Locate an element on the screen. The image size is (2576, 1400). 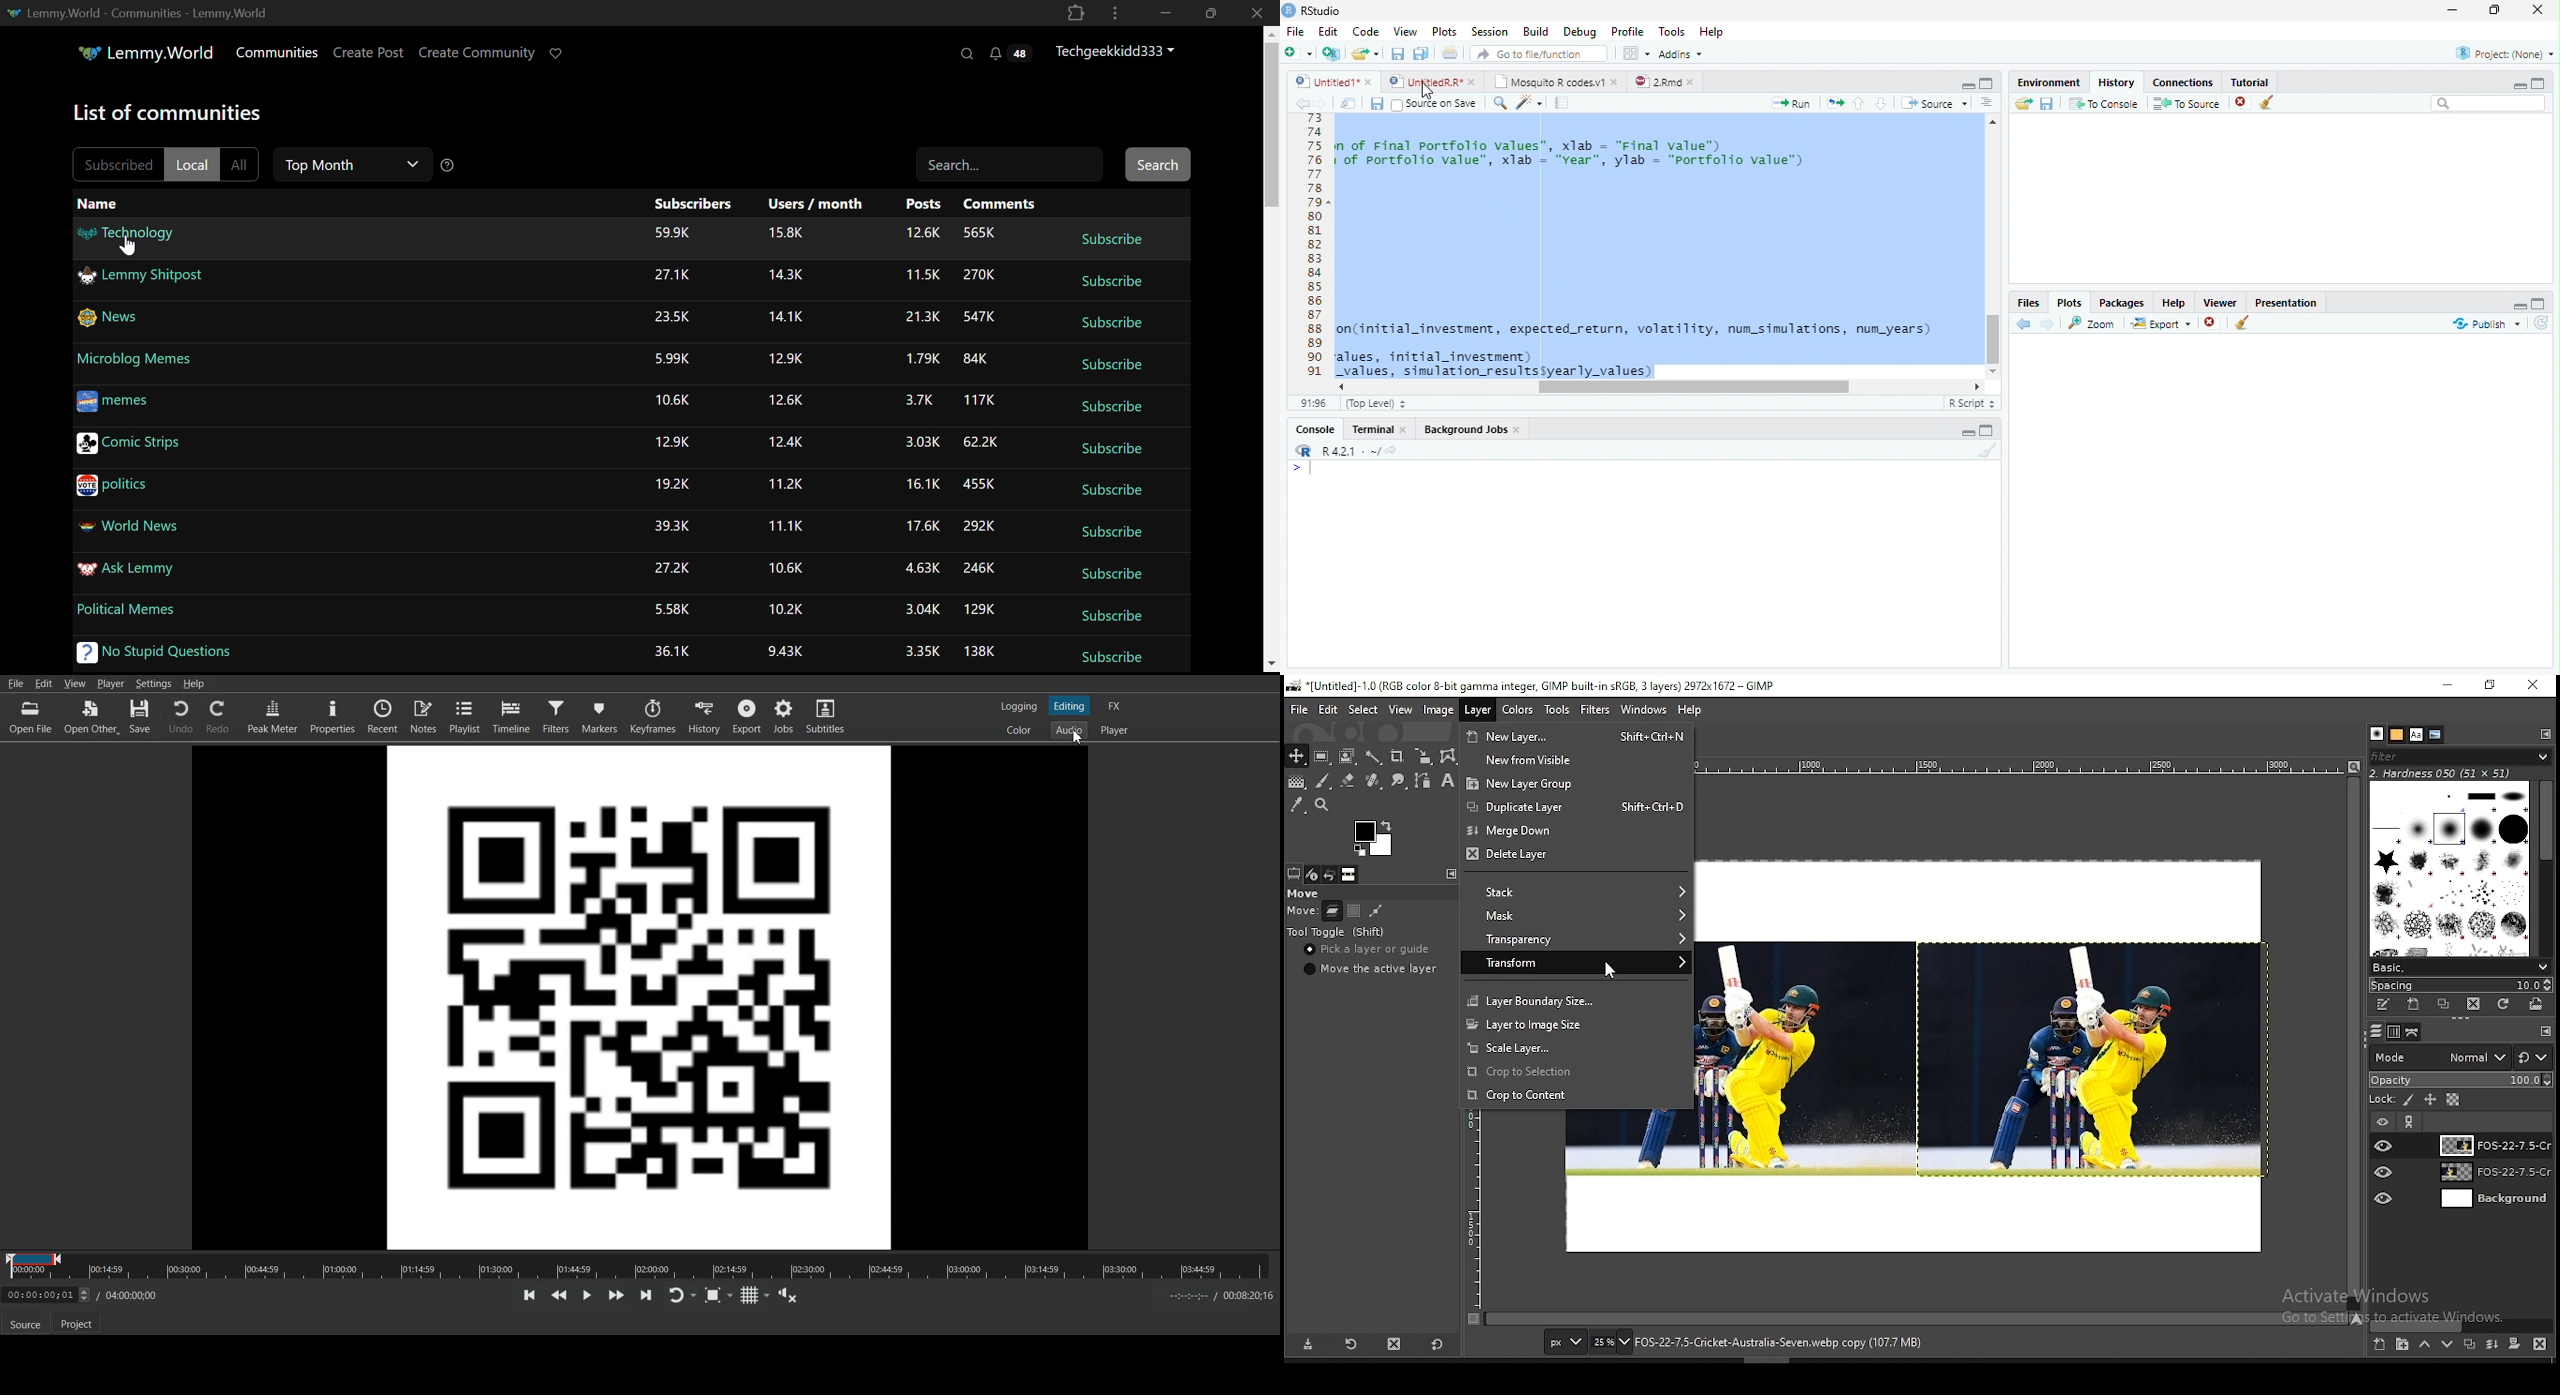
pick a layer or guide is located at coordinates (1369, 951).